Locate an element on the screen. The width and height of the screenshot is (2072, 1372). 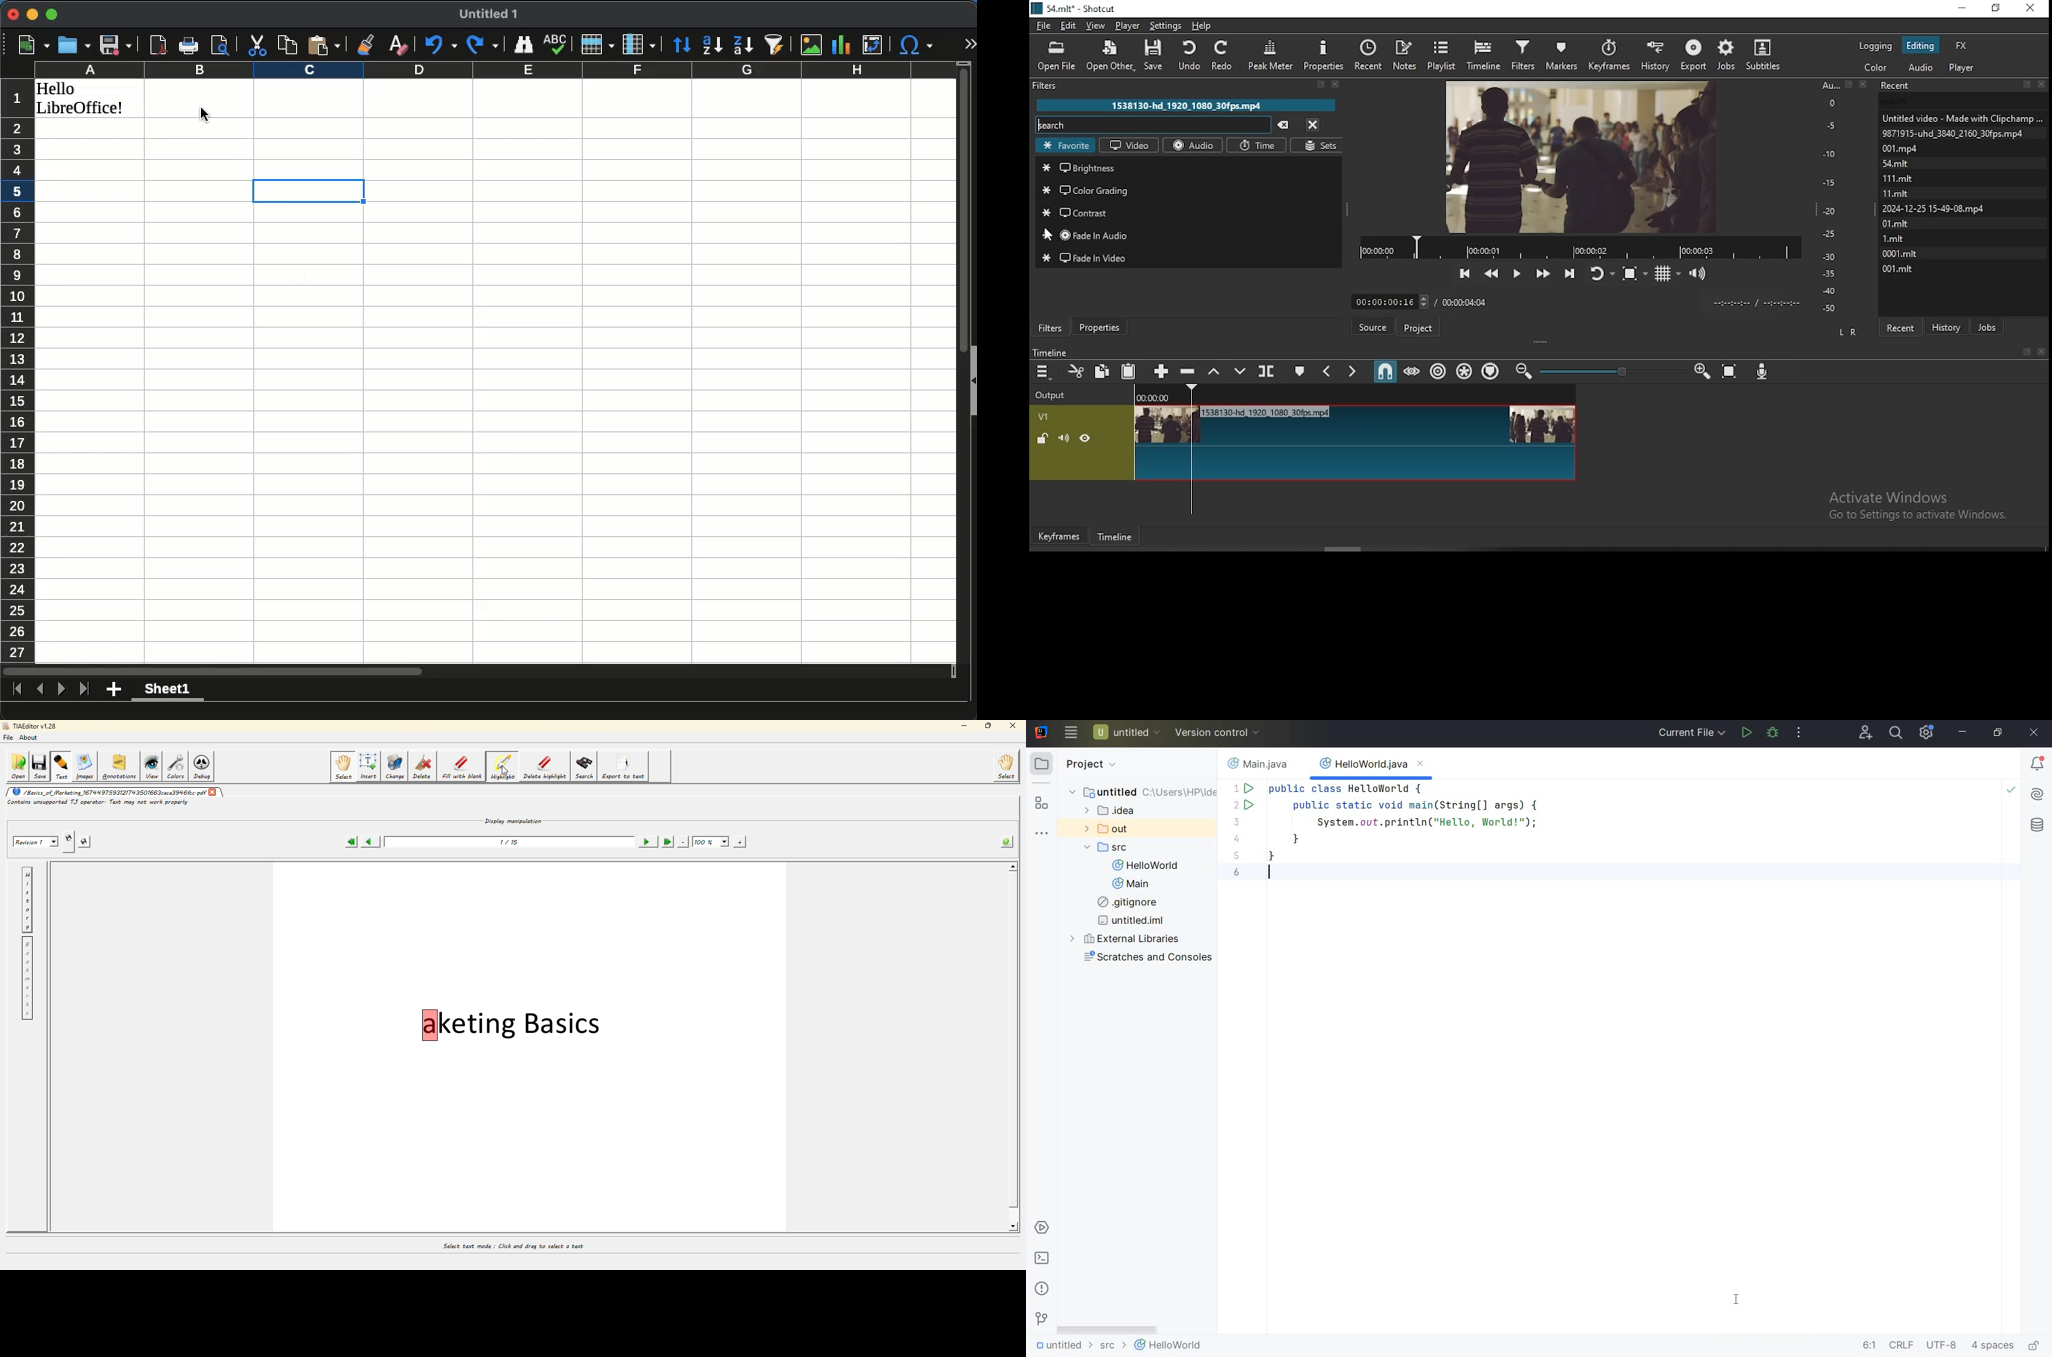
last sheet is located at coordinates (85, 689).